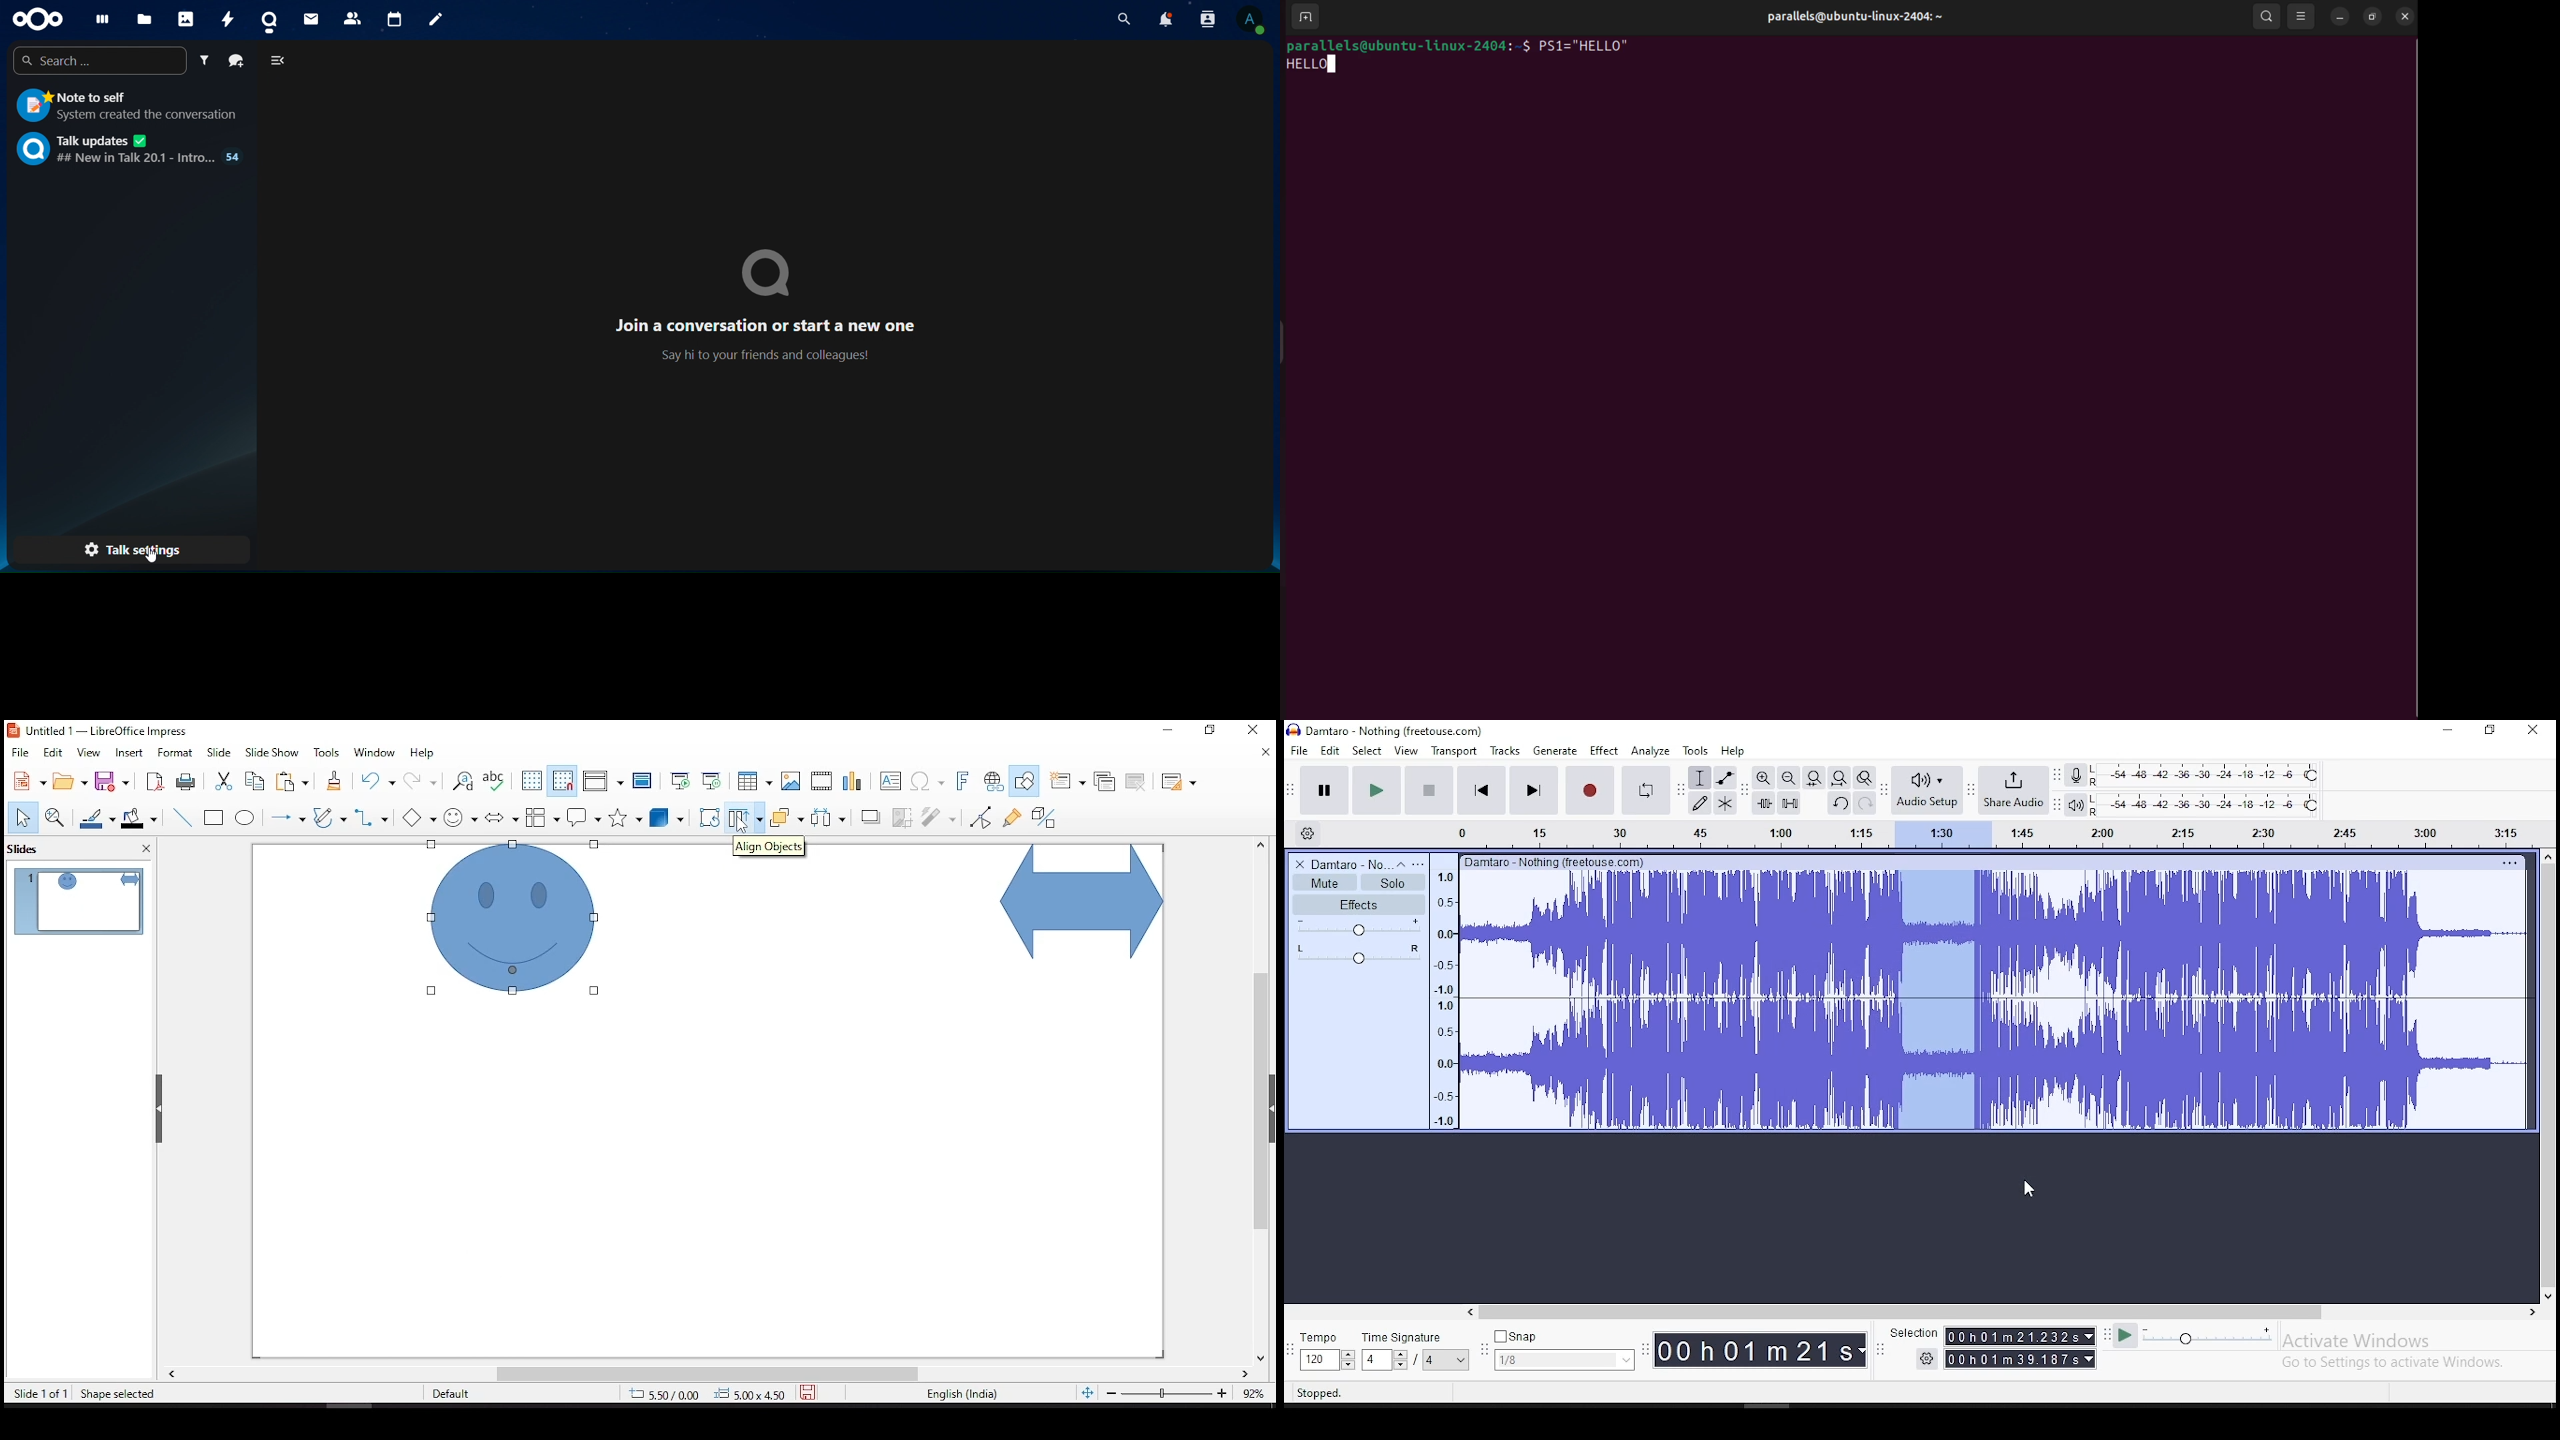 The width and height of the screenshot is (2576, 1456). Describe the element at coordinates (1788, 777) in the screenshot. I see `zoom out` at that location.